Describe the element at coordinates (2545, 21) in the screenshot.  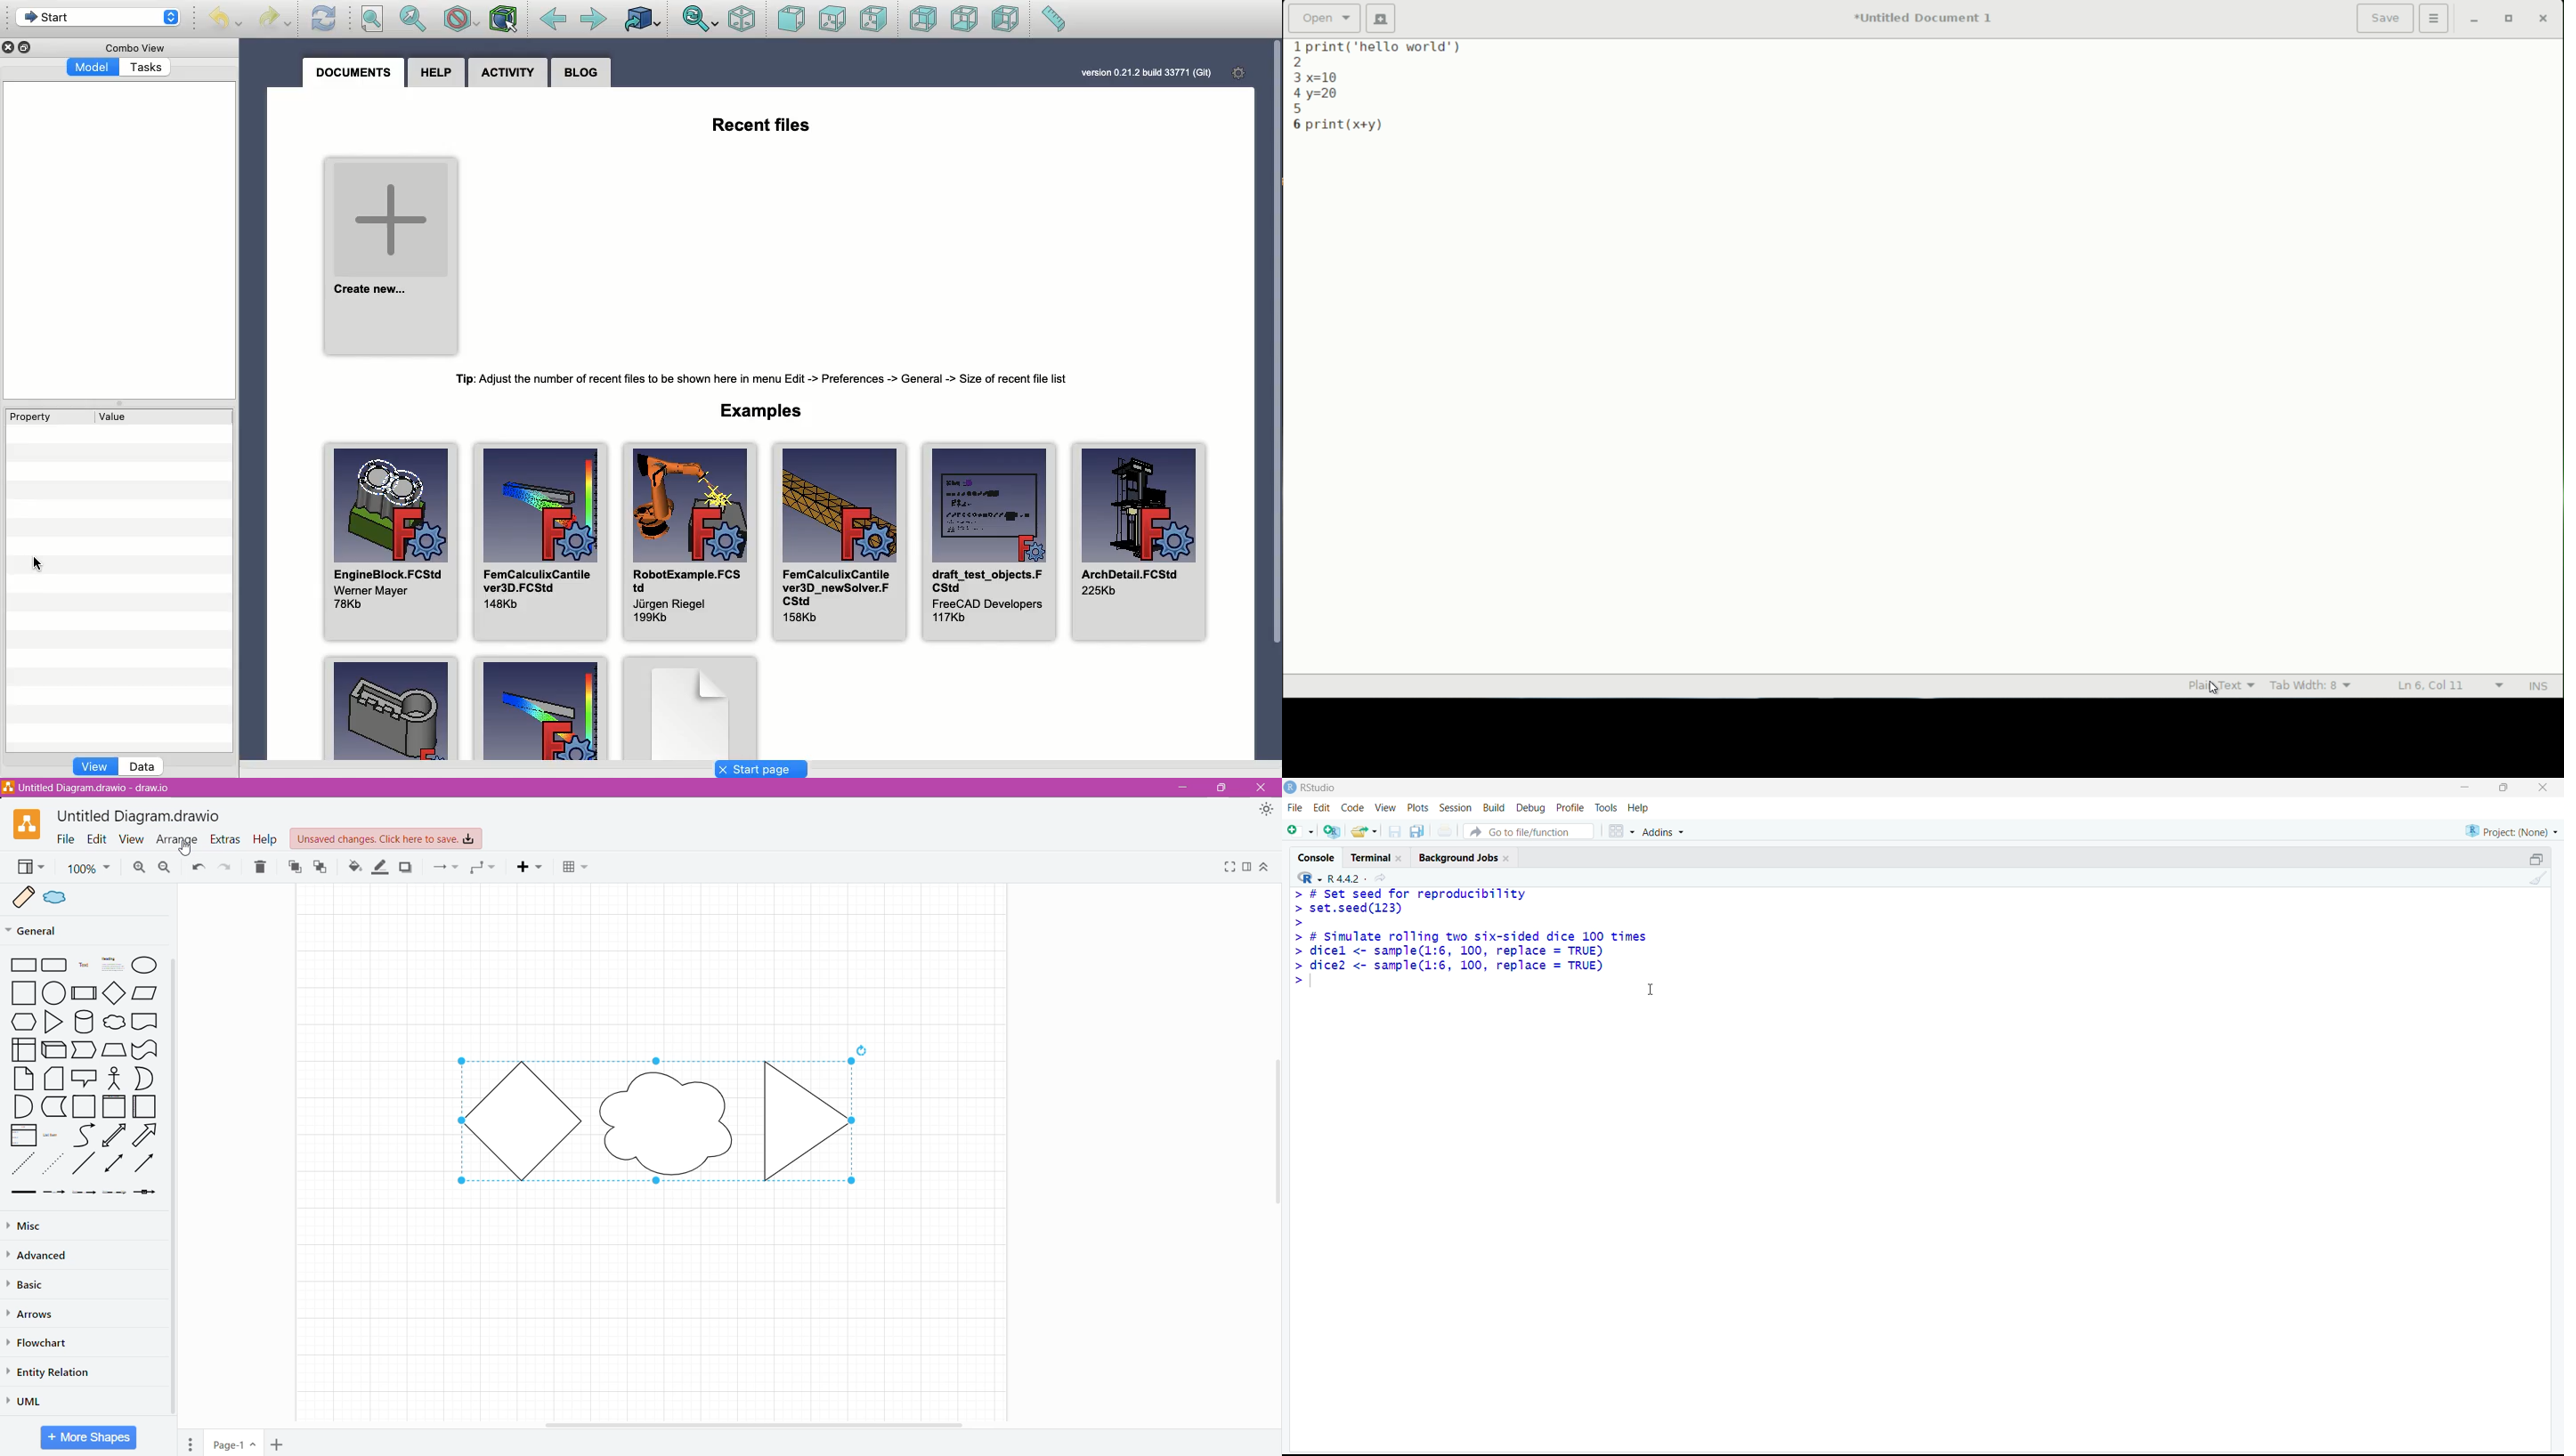
I see `close app` at that location.